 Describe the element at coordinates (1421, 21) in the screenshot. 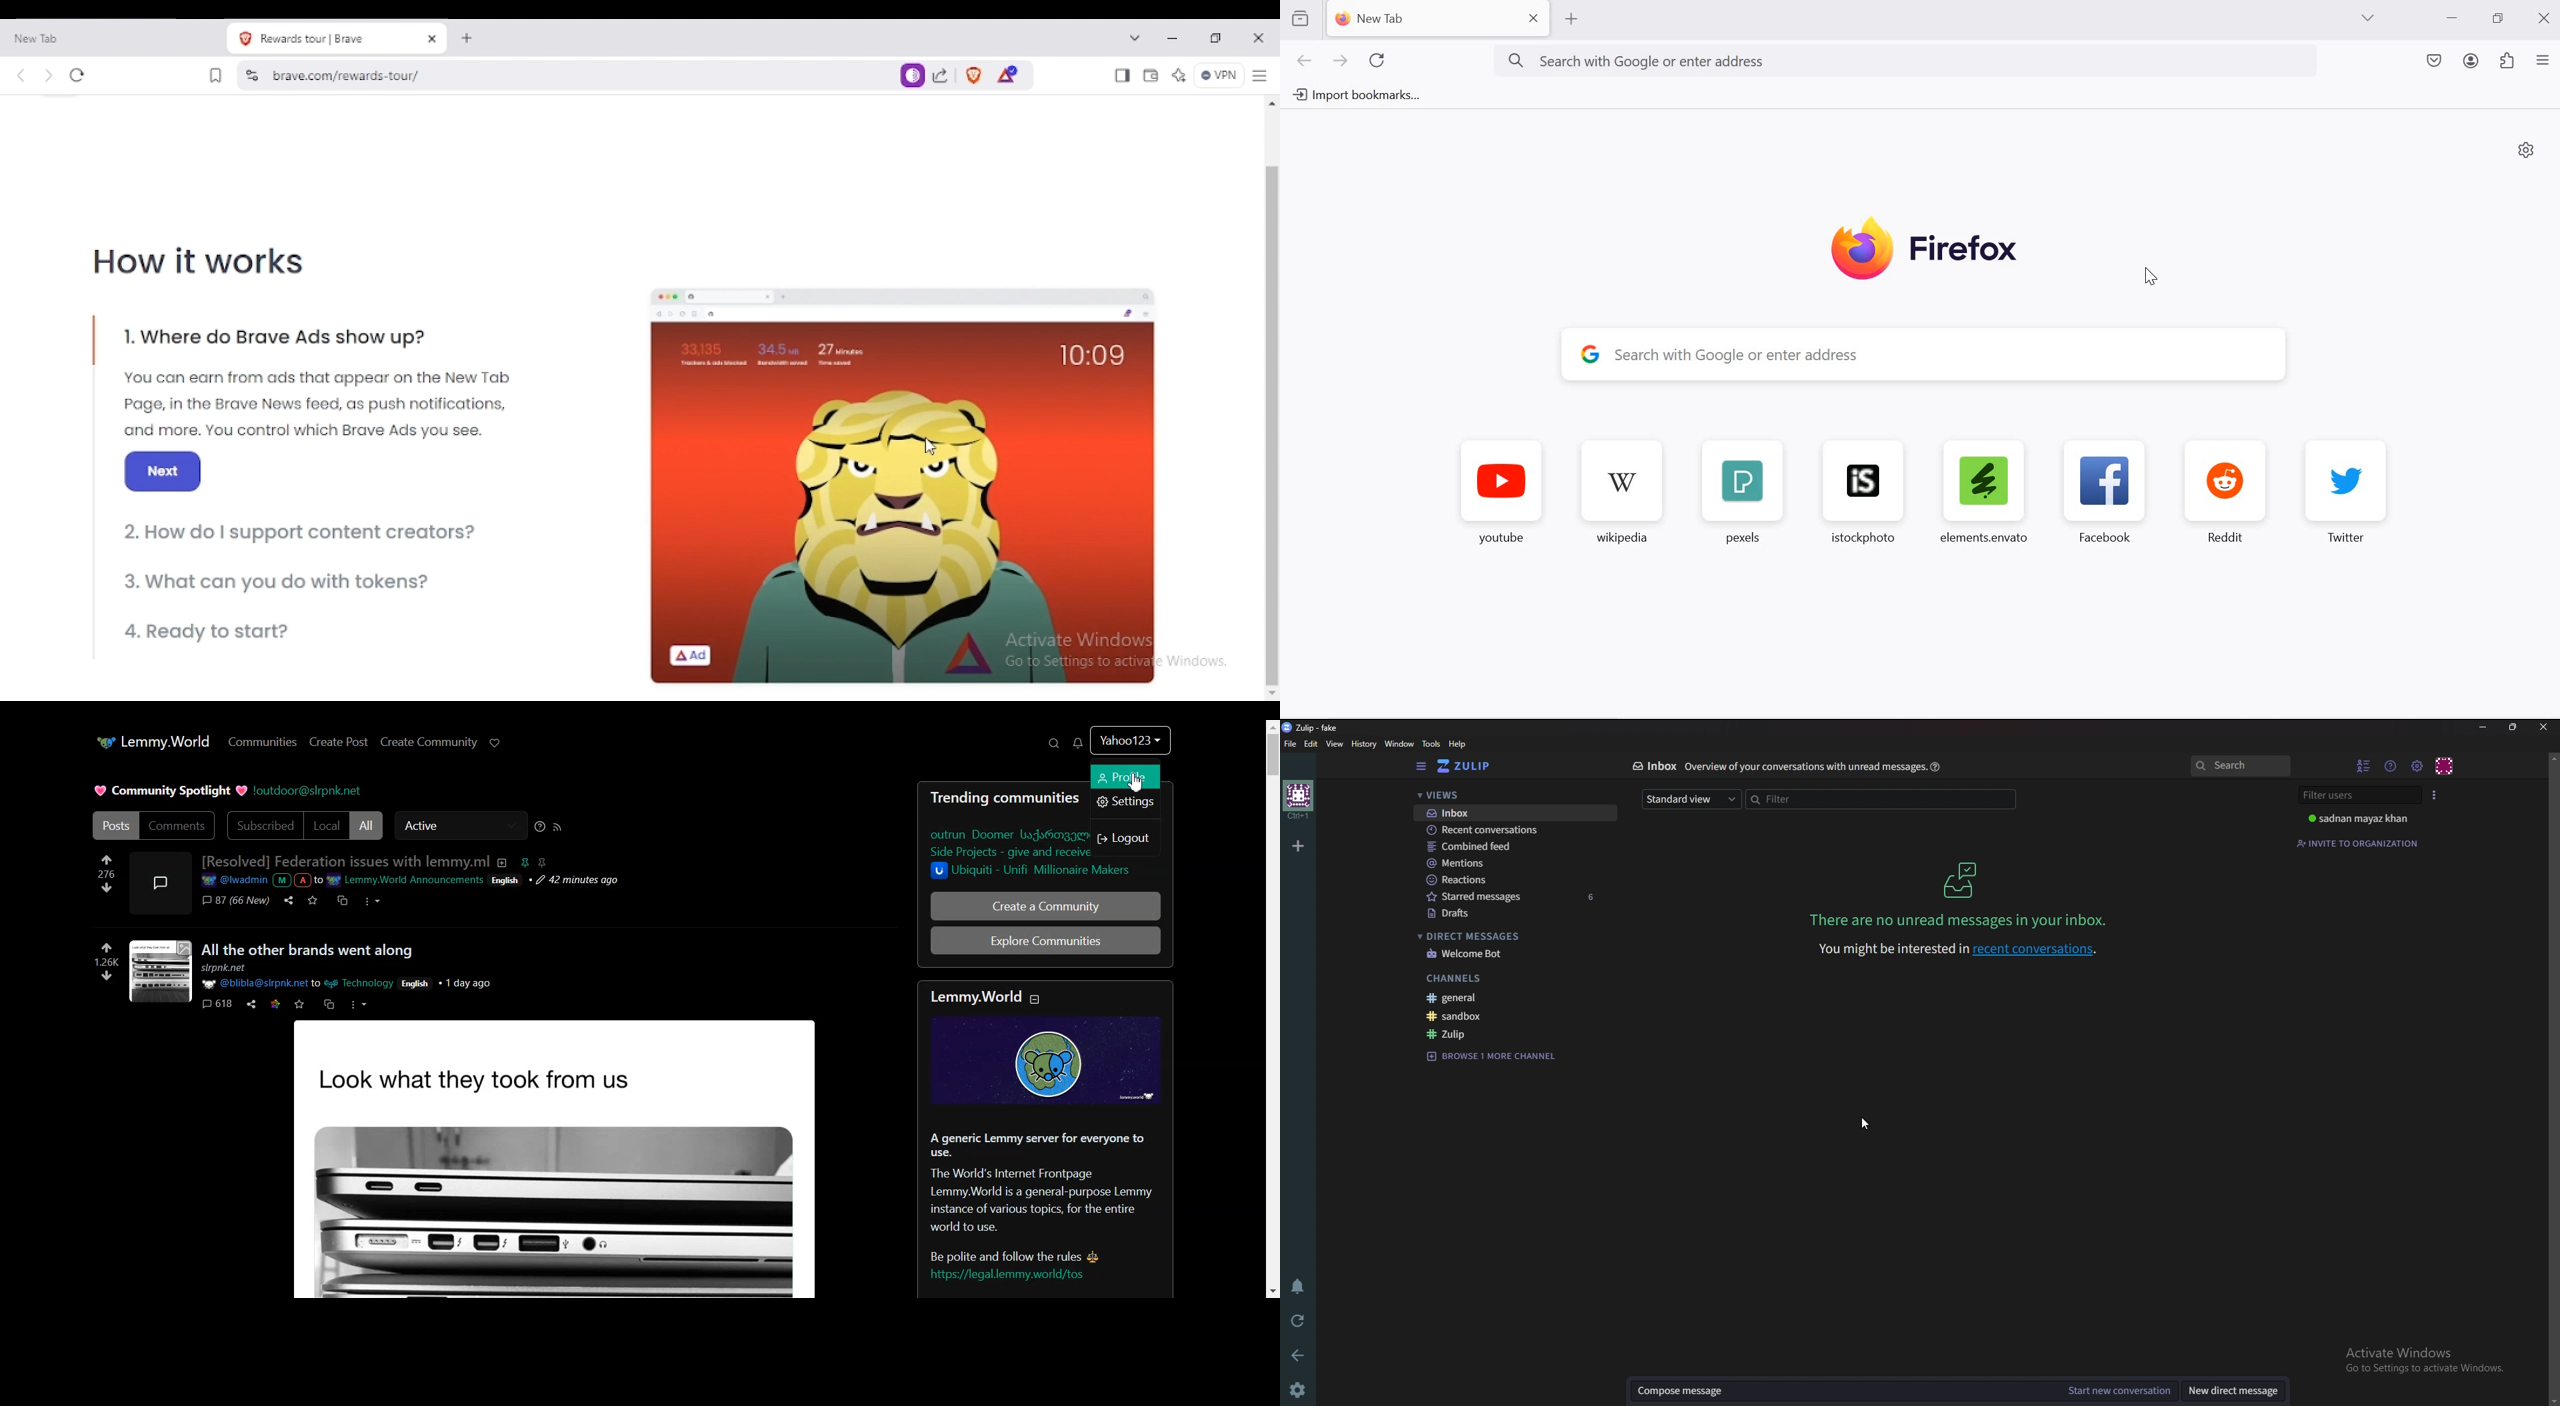

I see `NEW TAB` at that location.